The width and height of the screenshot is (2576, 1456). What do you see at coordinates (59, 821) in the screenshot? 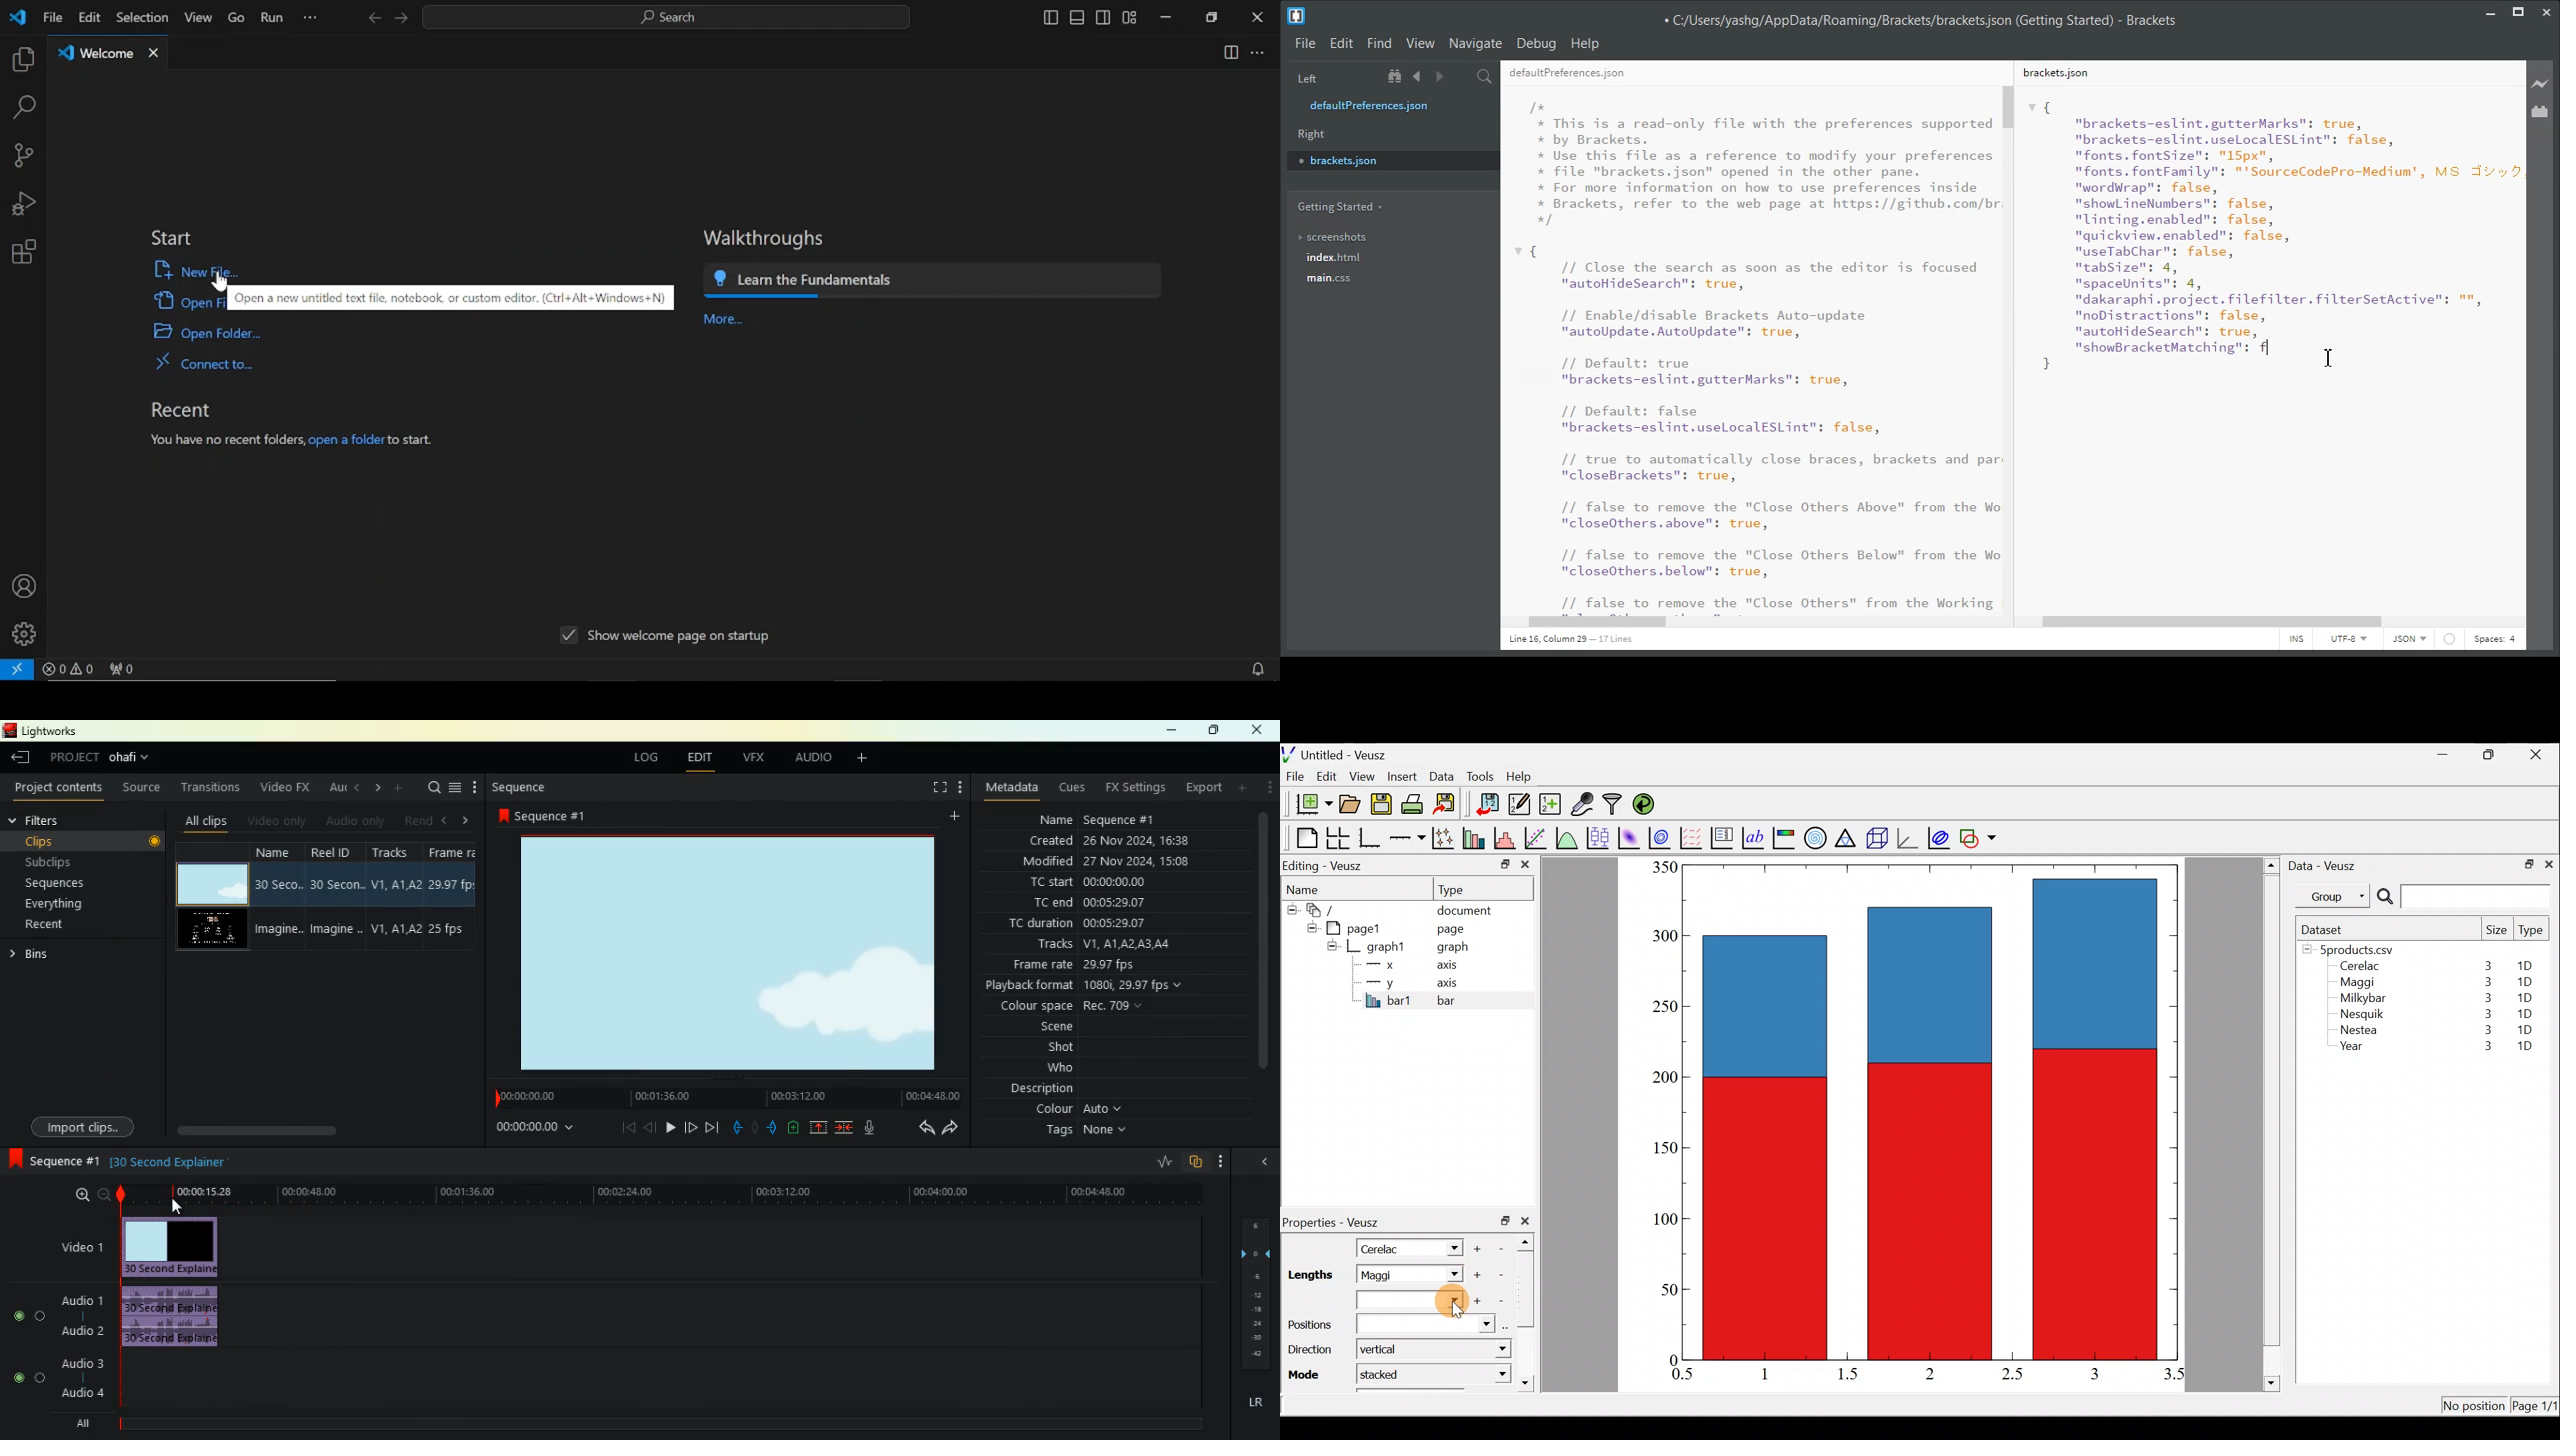
I see `filters` at bounding box center [59, 821].